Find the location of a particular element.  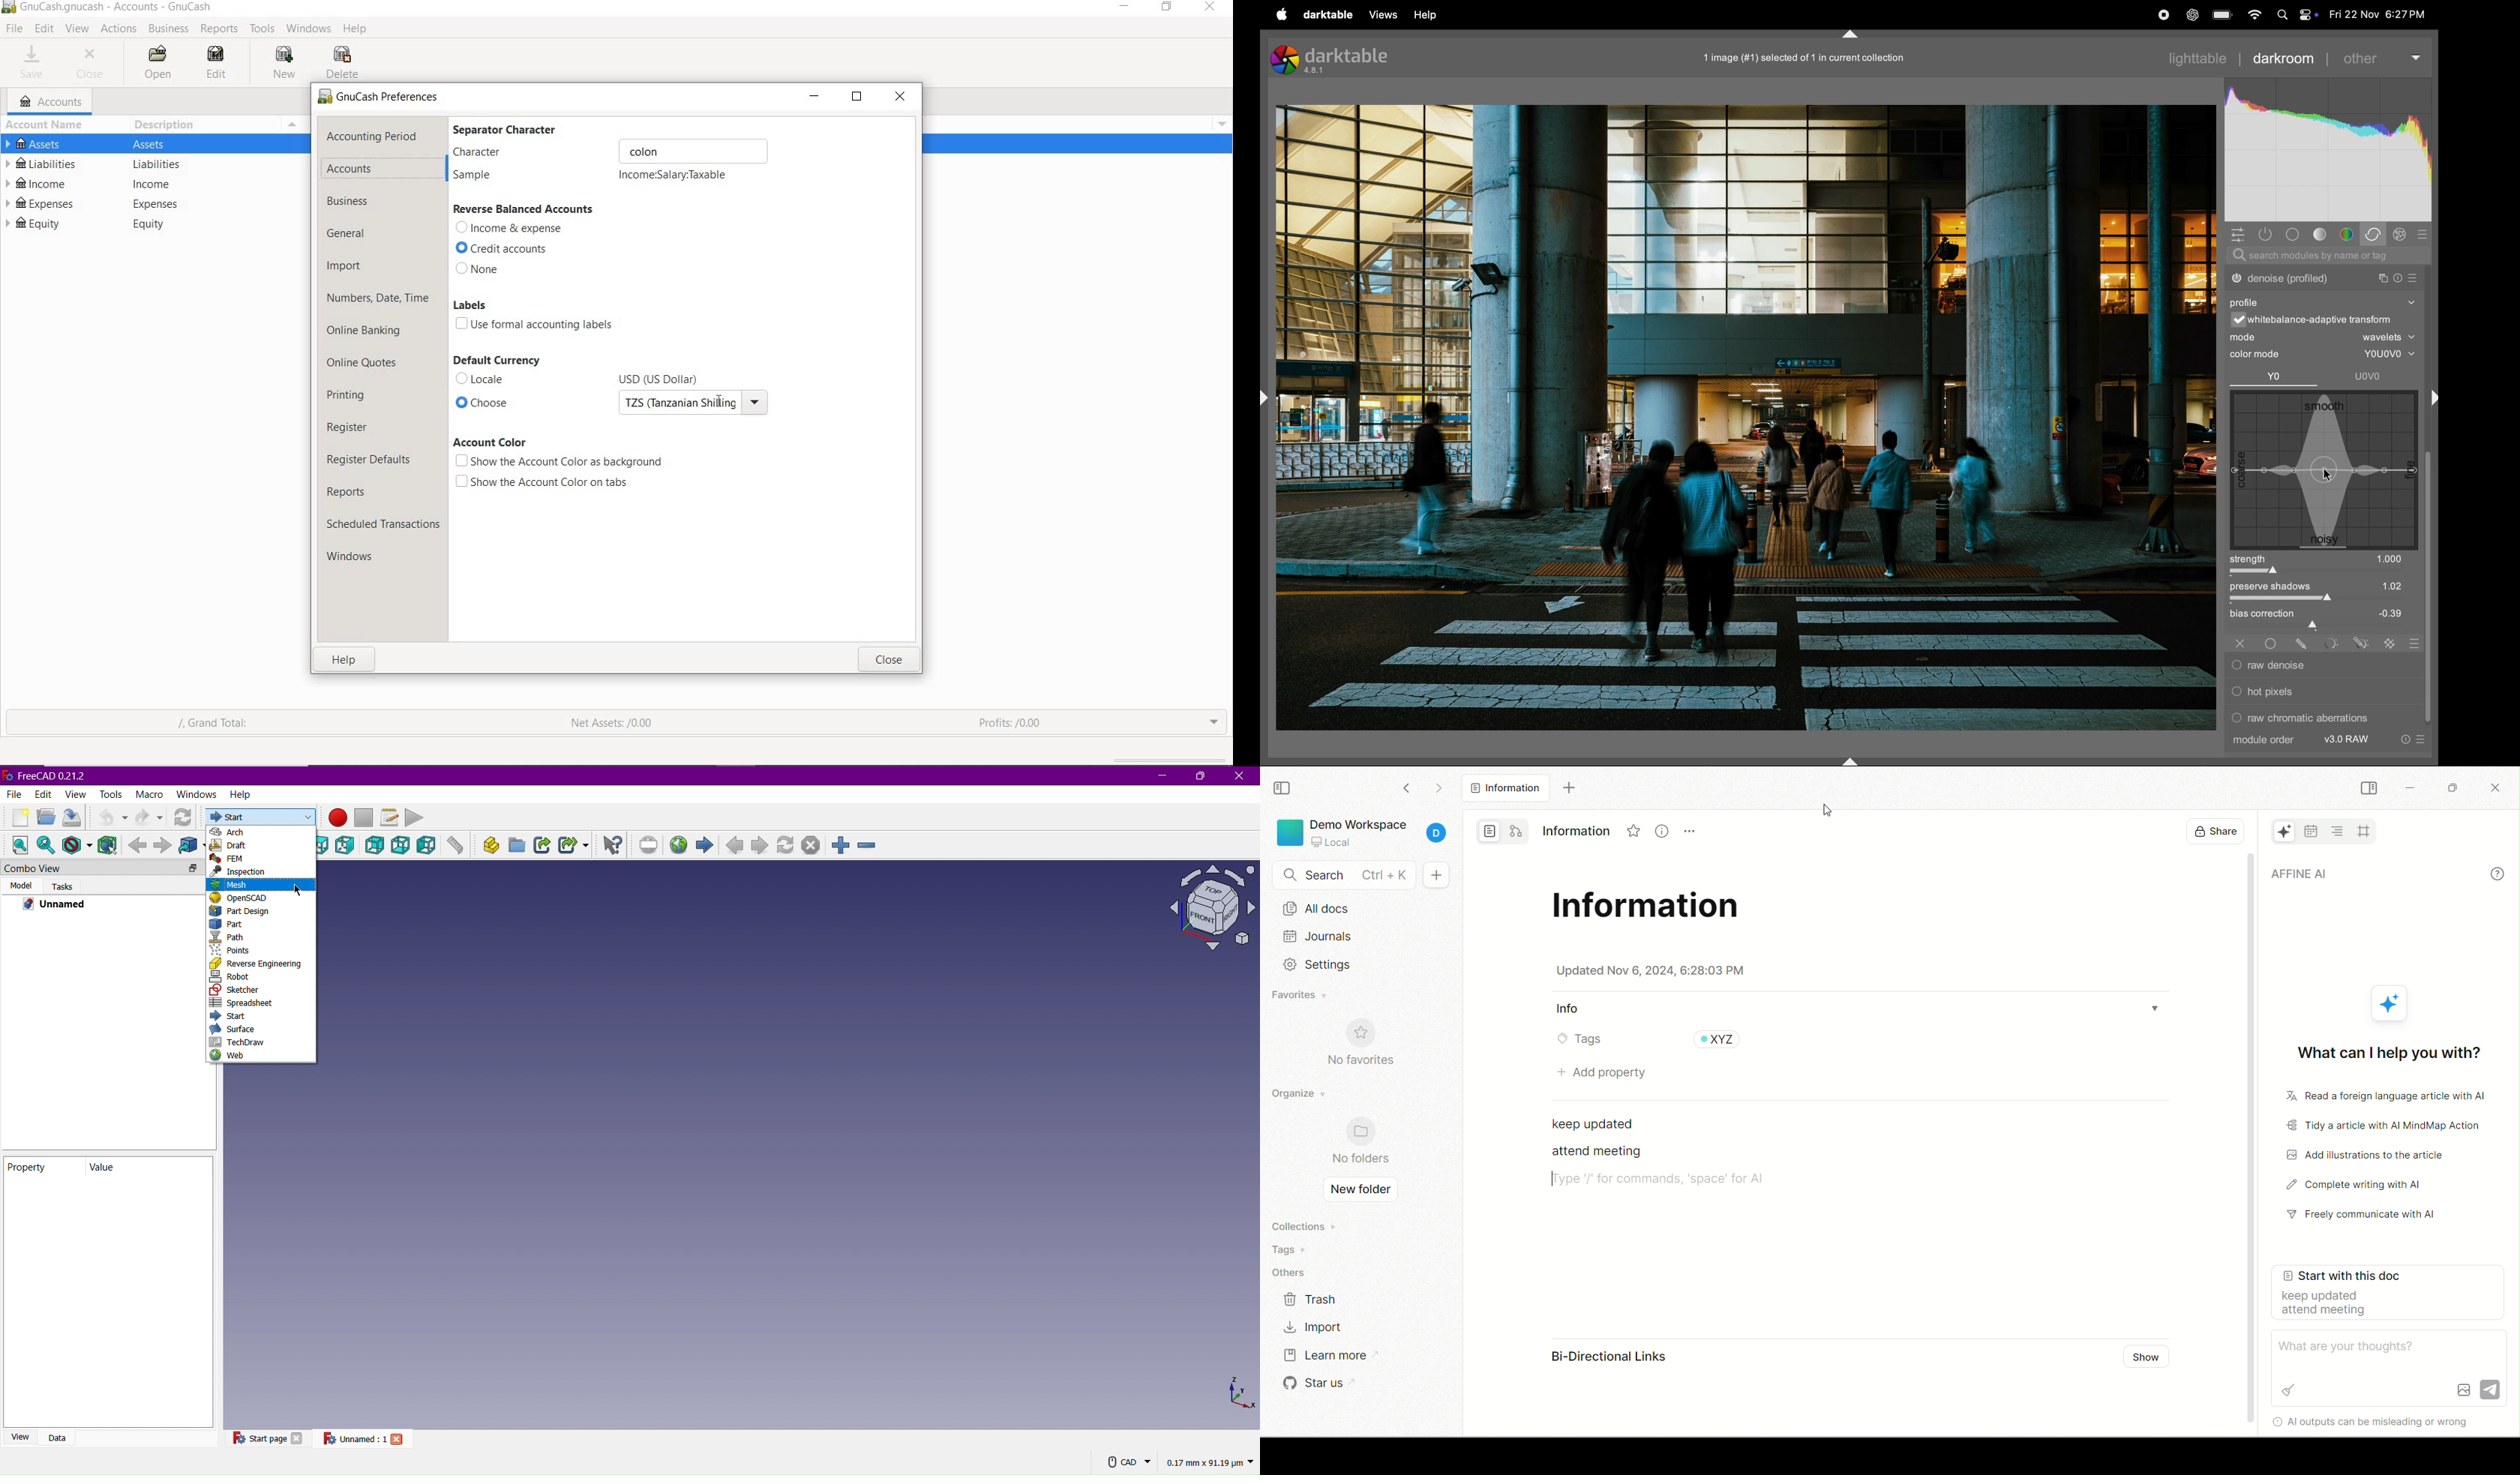

off is located at coordinates (2241, 644).